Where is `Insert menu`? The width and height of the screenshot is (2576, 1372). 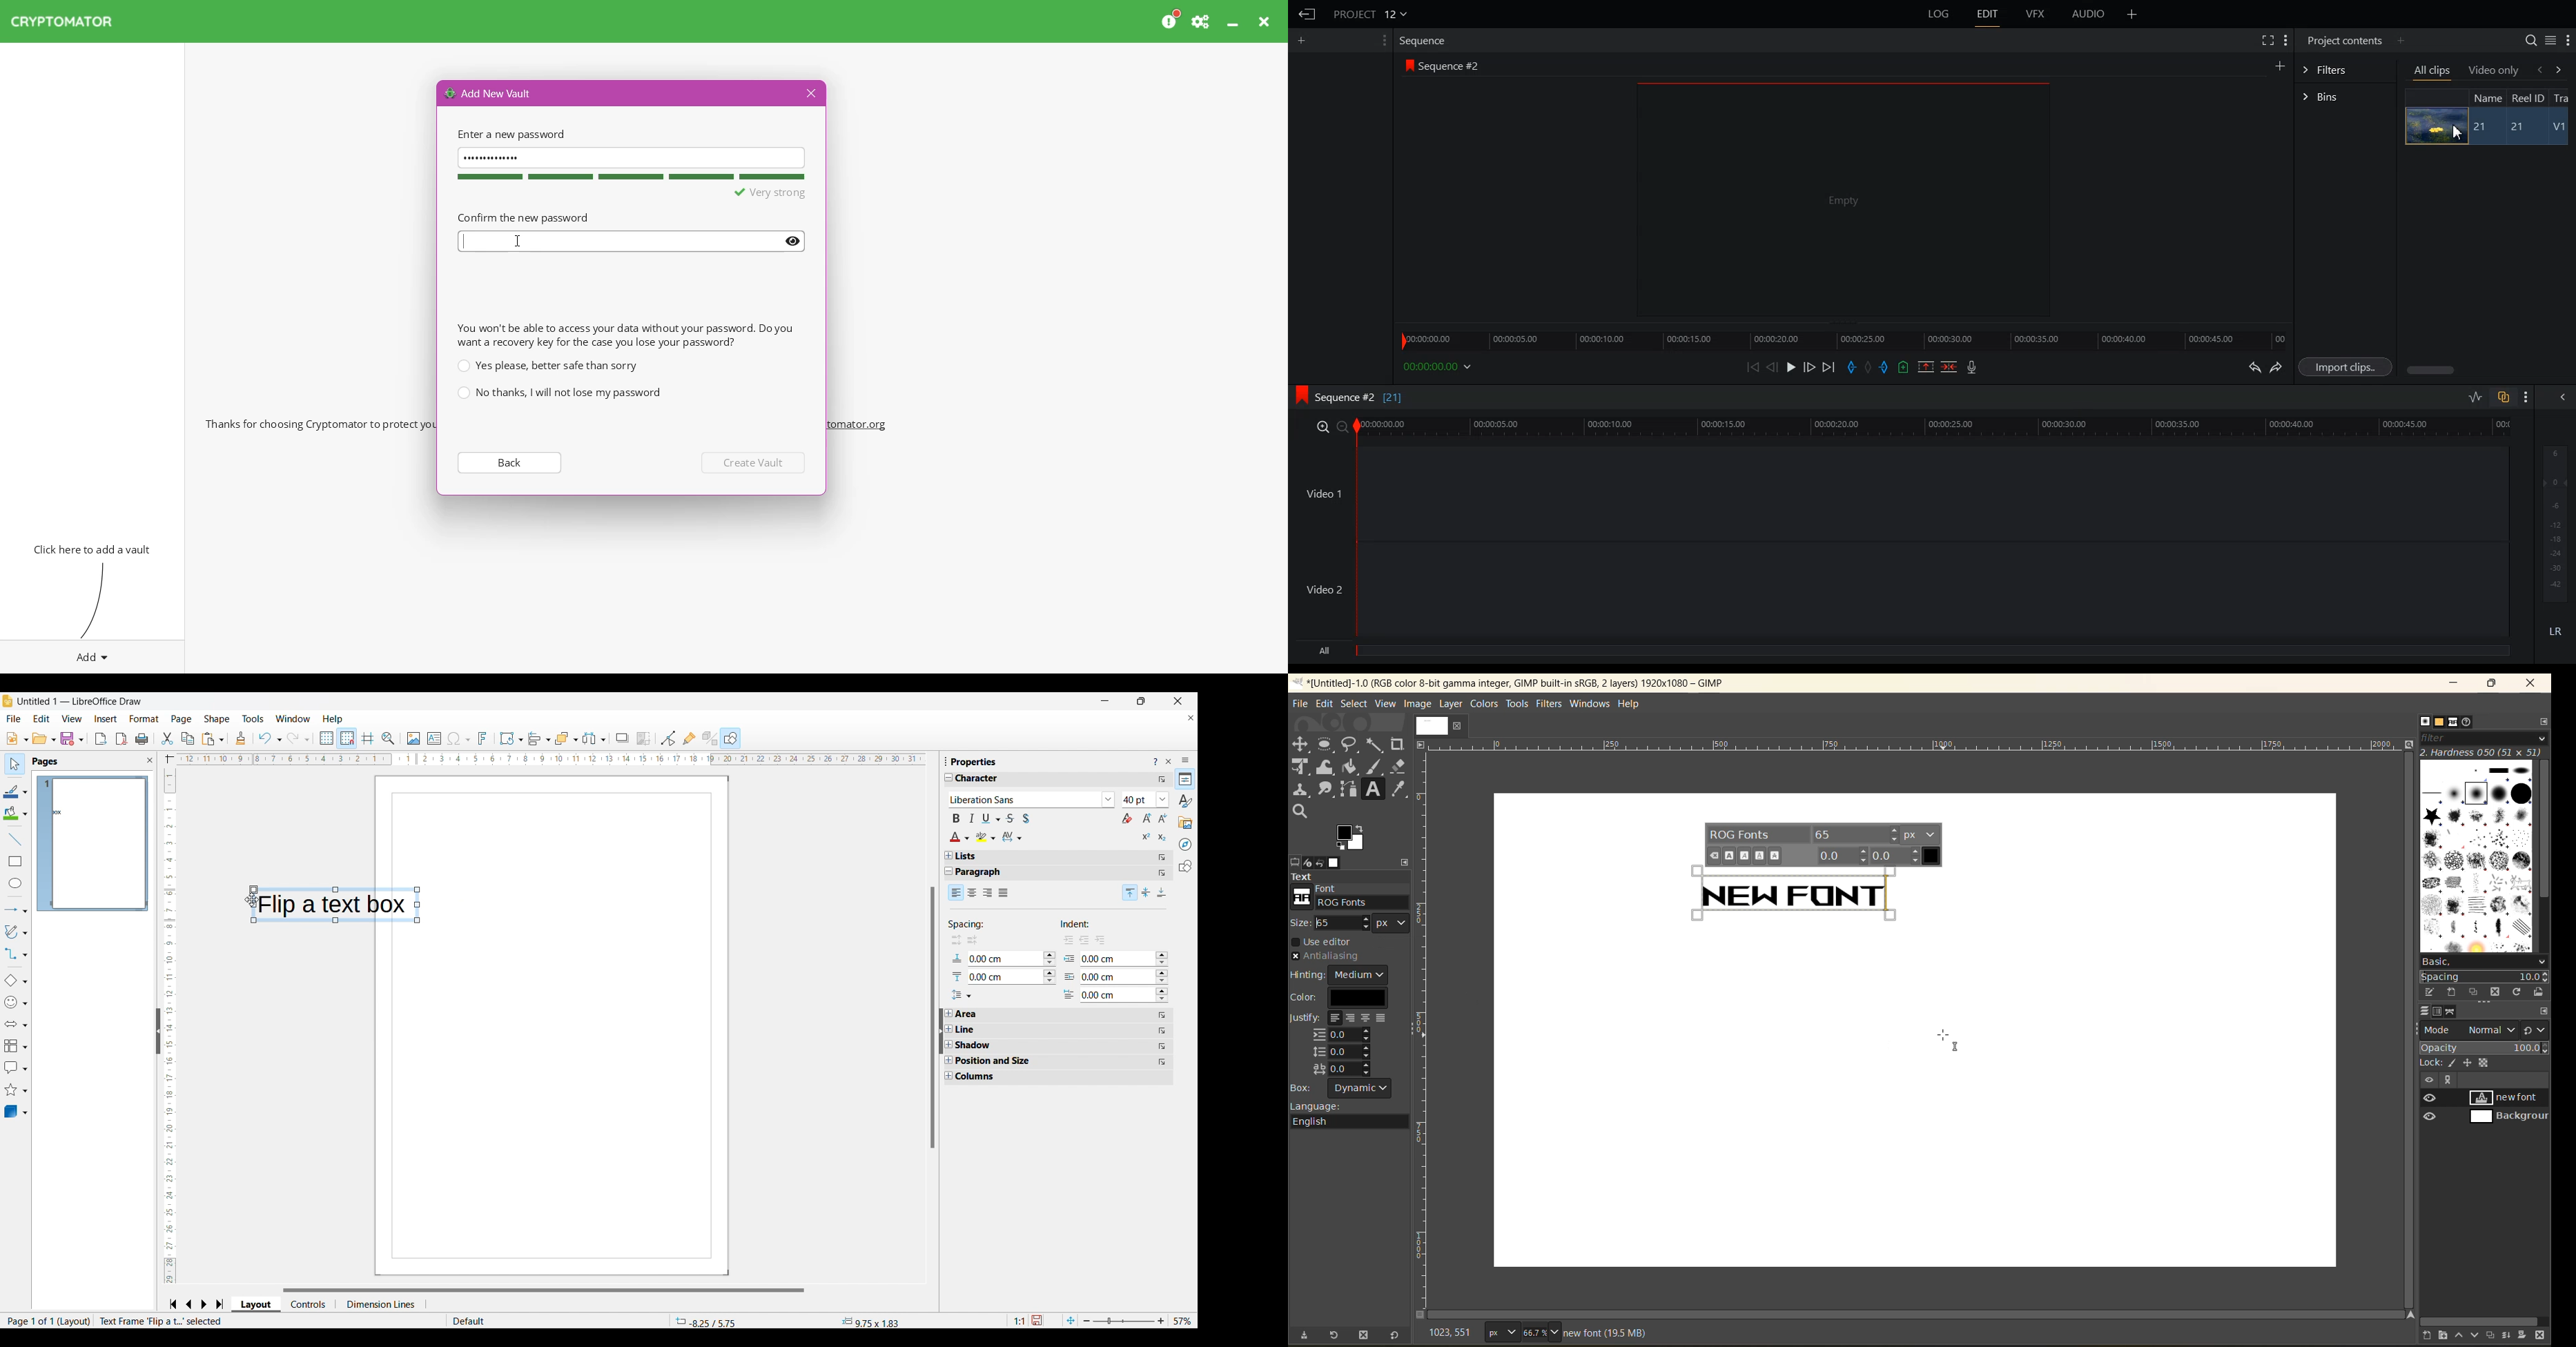
Insert menu is located at coordinates (106, 719).